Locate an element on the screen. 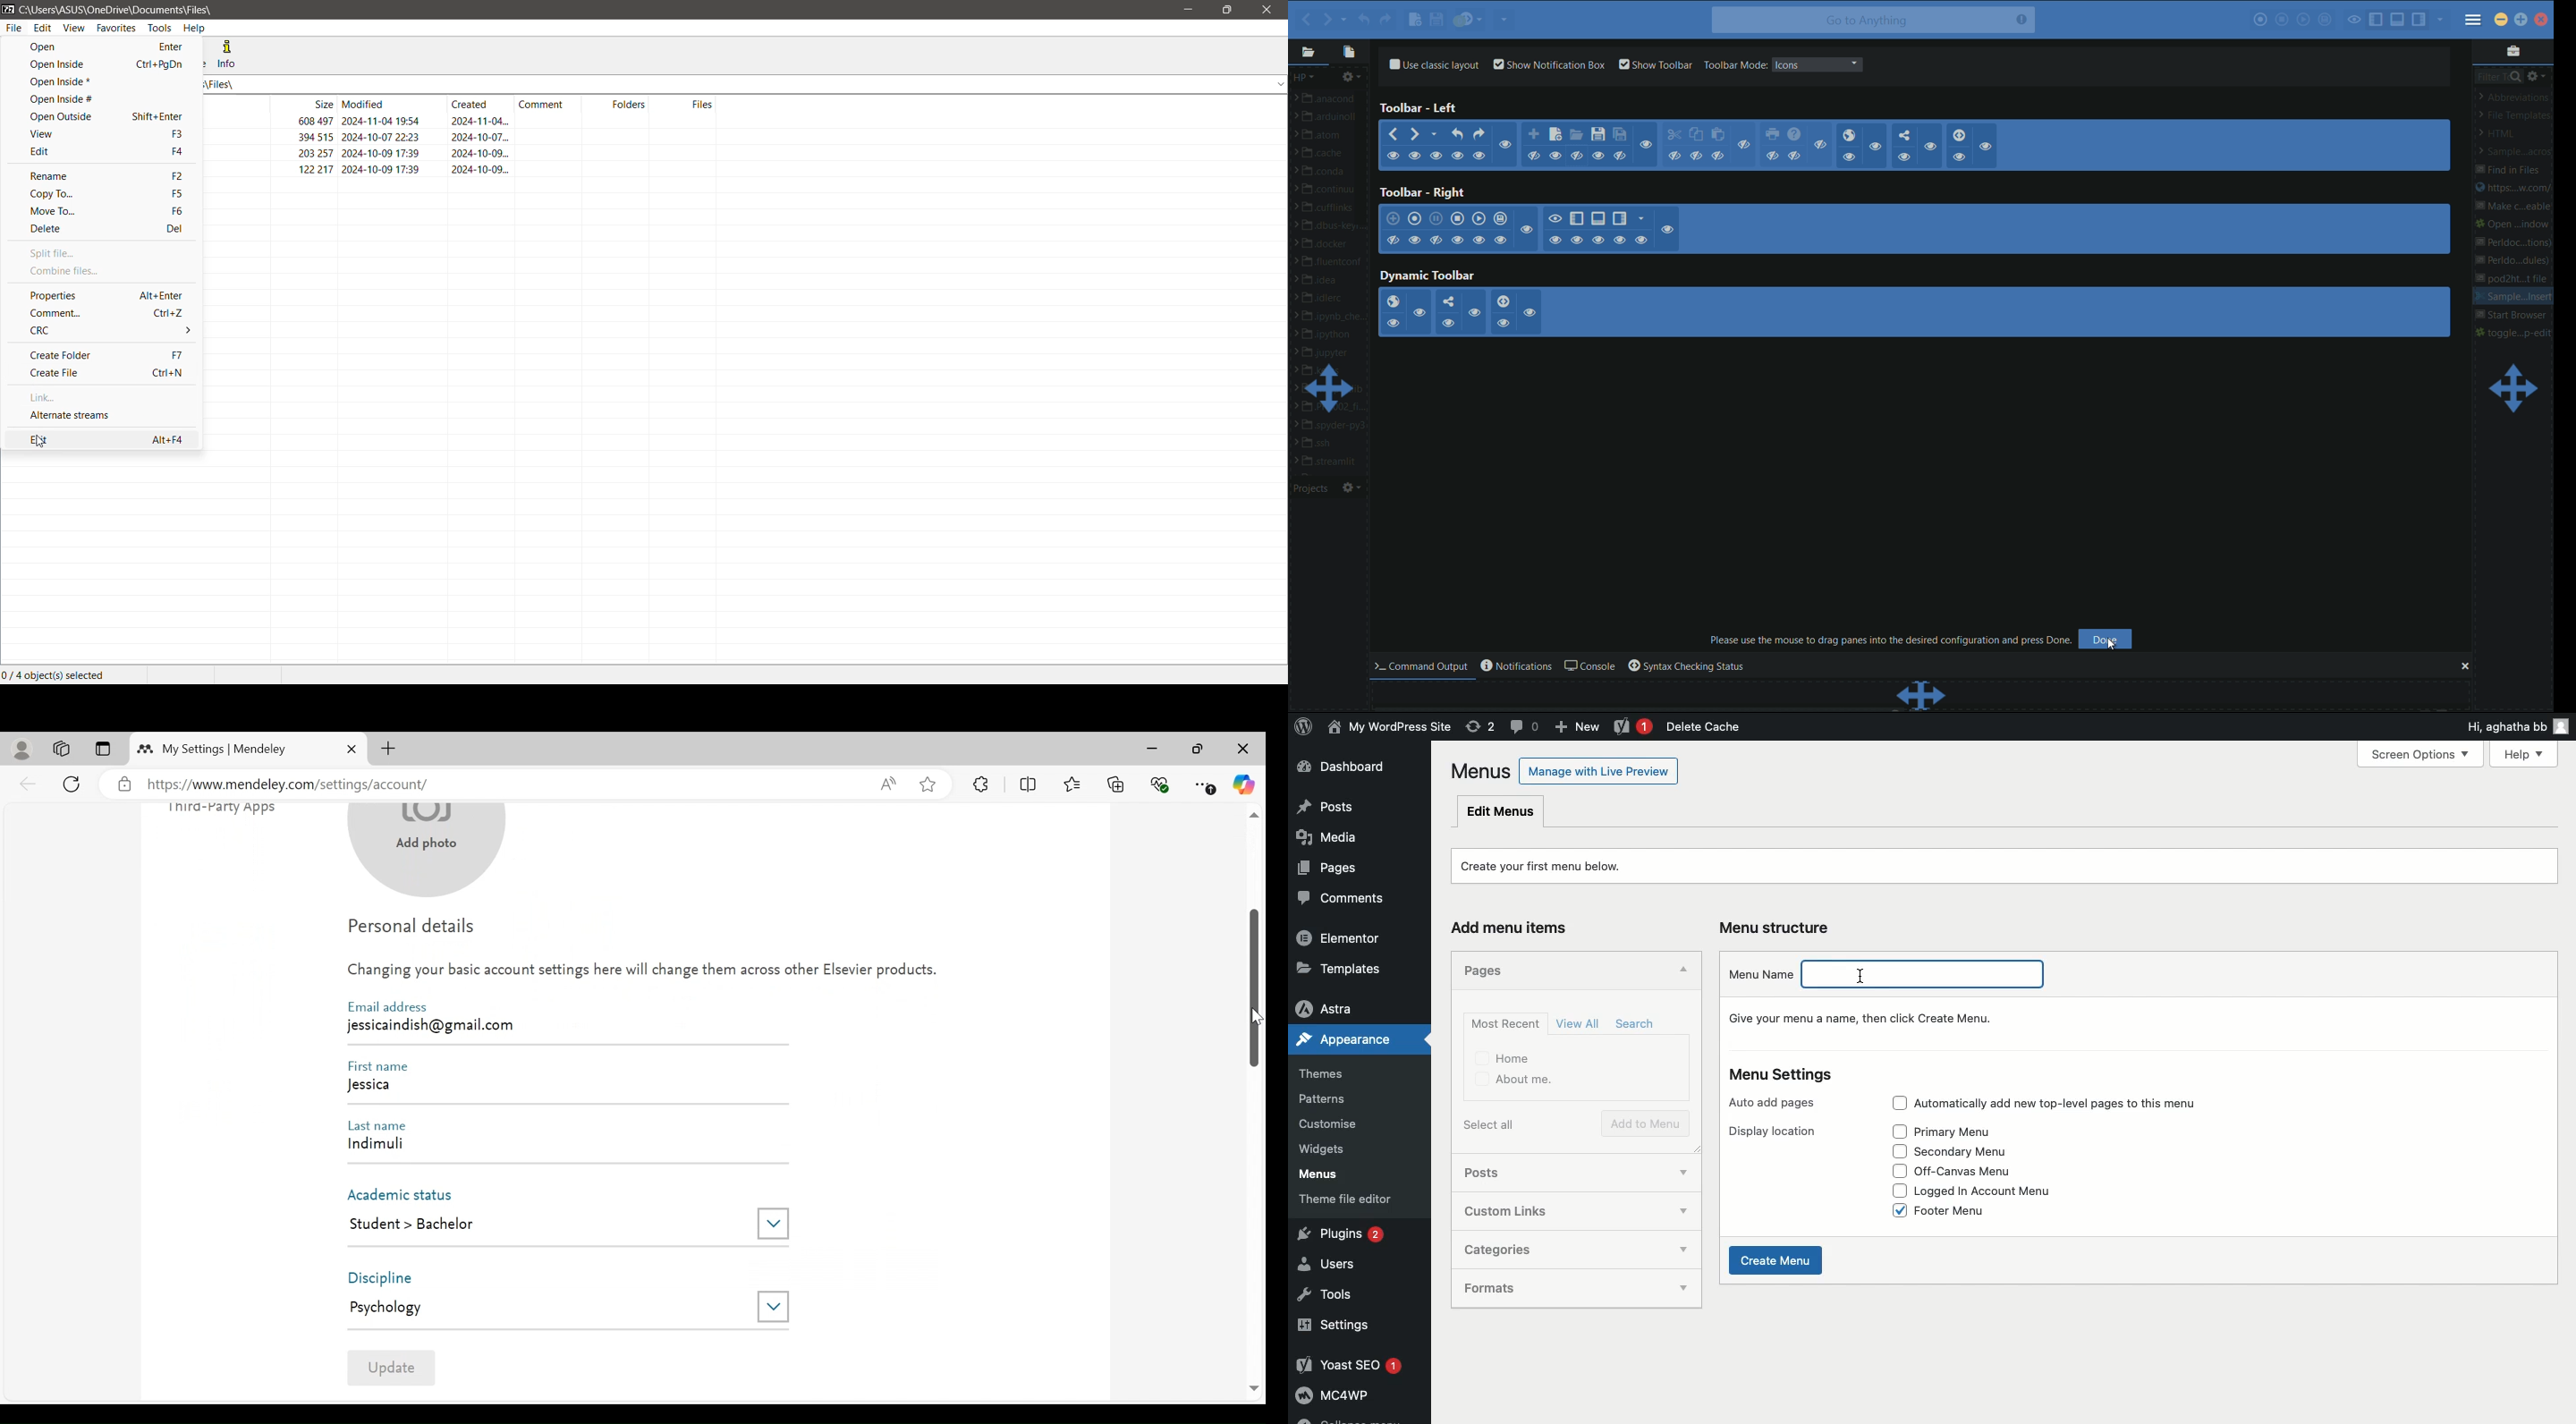 The image size is (2576, 1428). Theme file editor is located at coordinates (1360, 1202).